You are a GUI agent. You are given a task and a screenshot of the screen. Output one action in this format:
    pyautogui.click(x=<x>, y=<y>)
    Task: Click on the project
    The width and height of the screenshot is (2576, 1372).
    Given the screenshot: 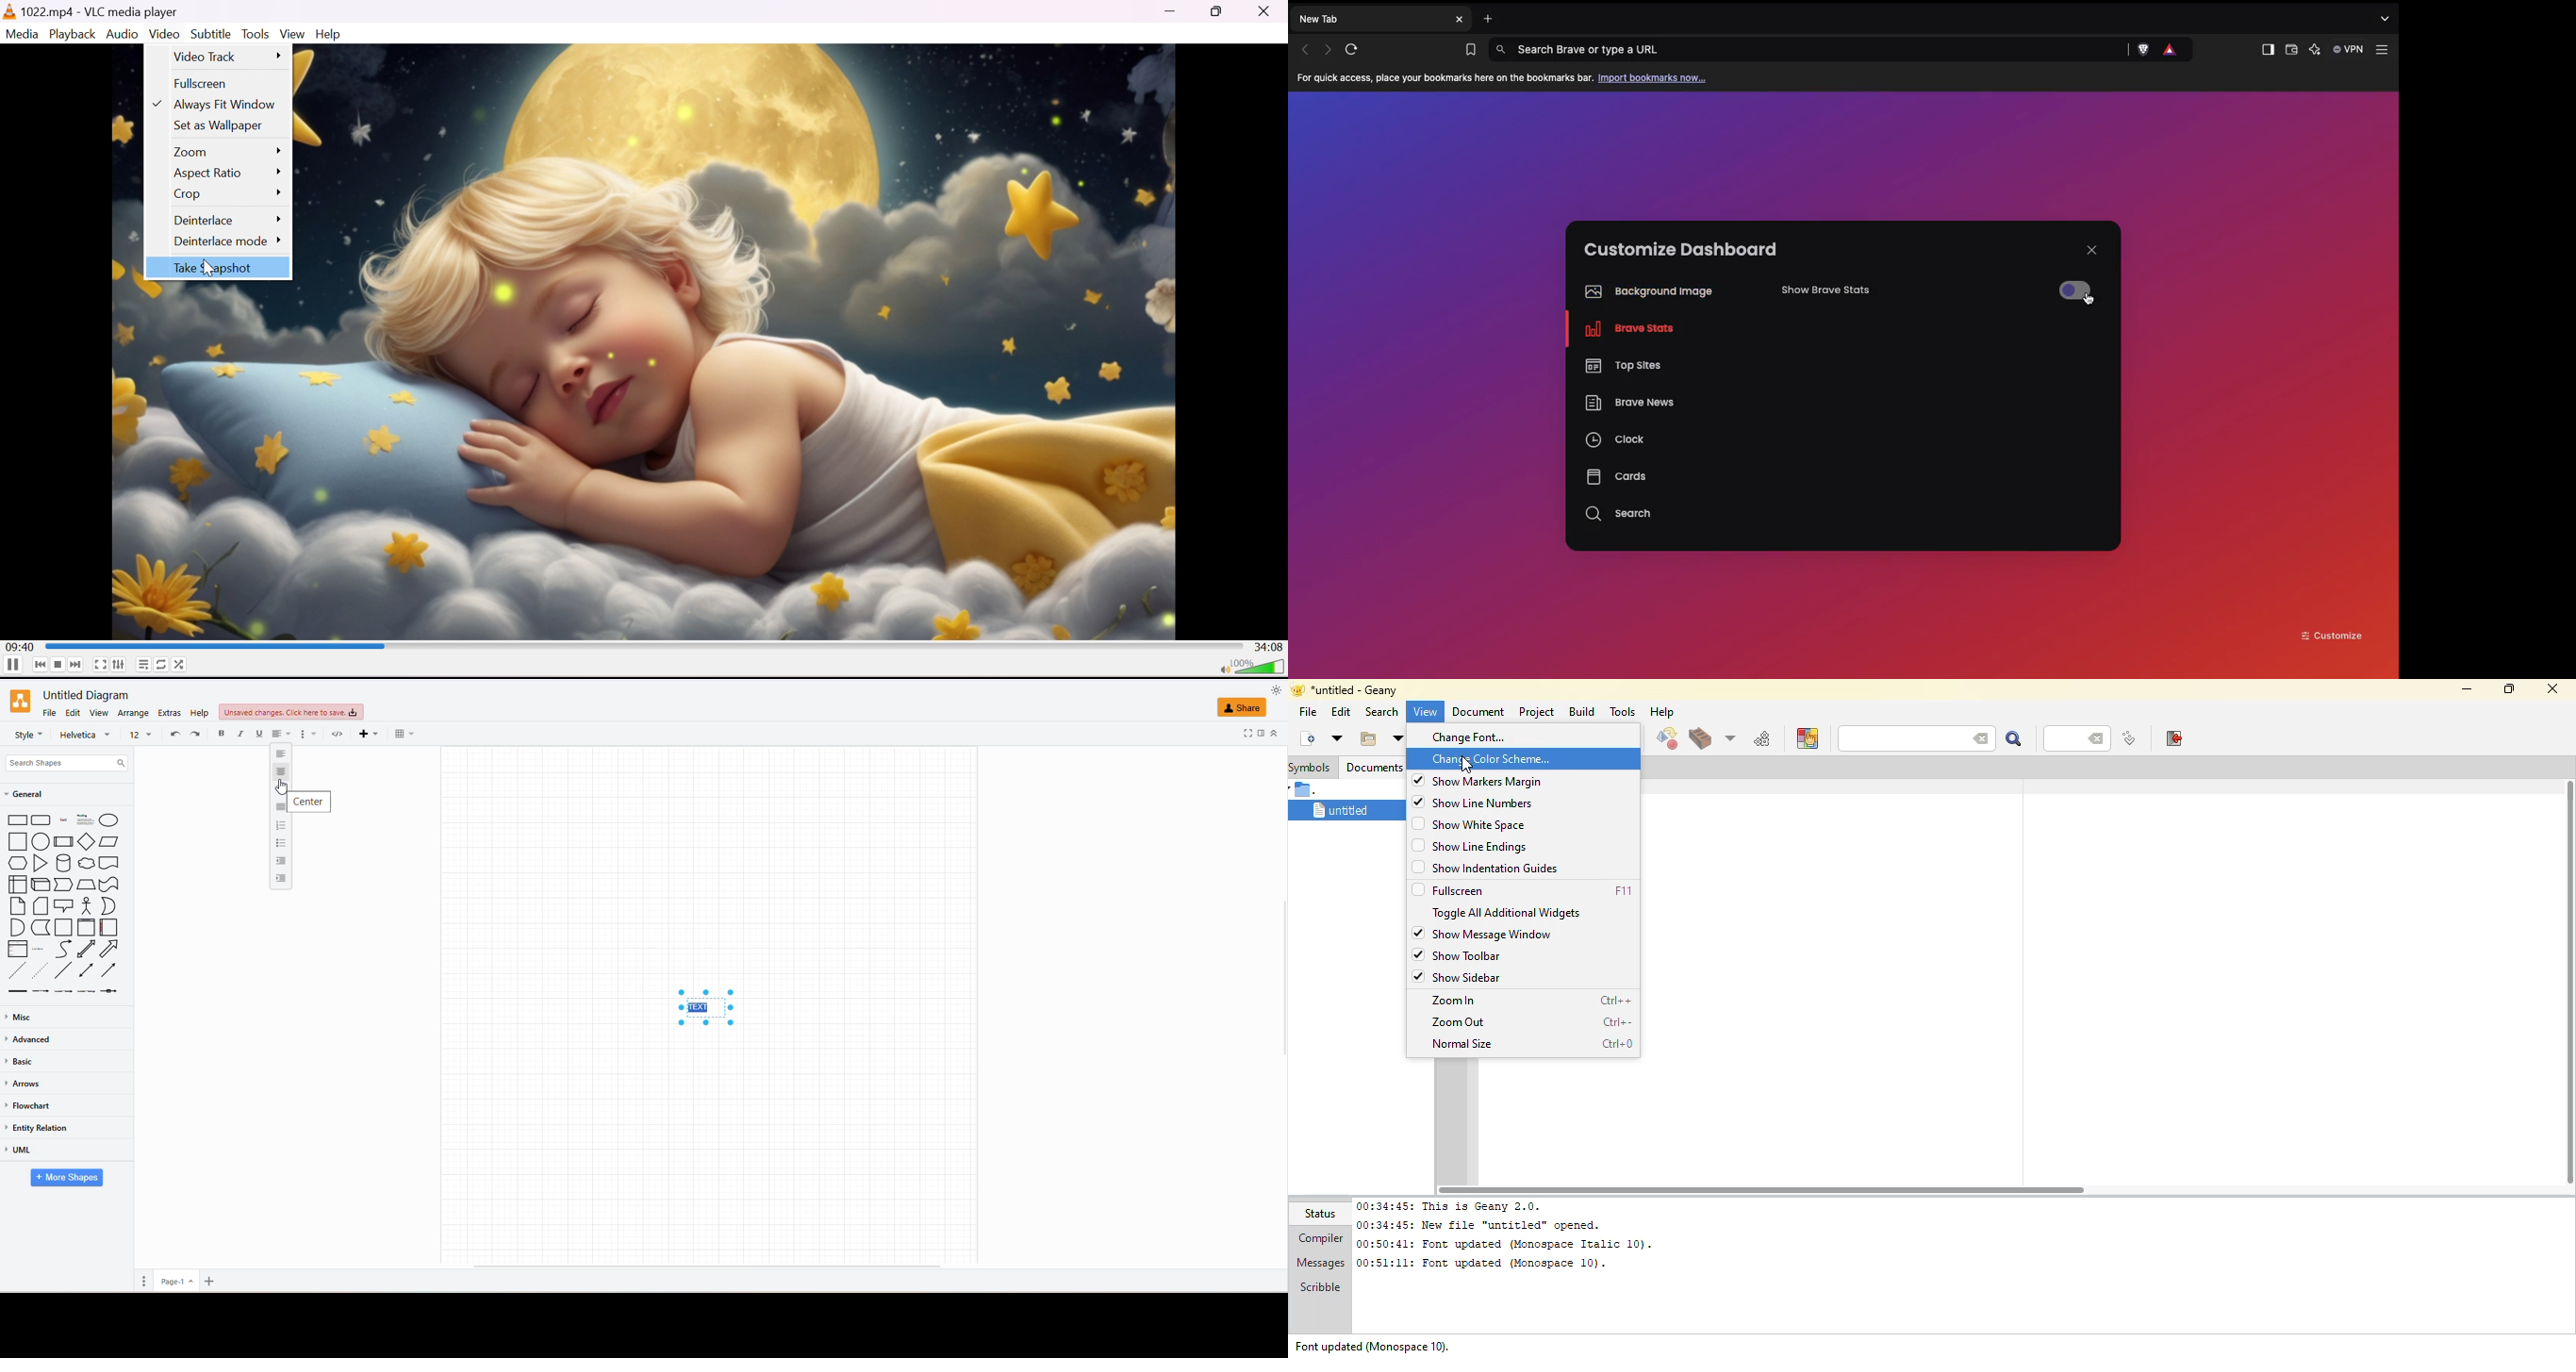 What is the action you would take?
    pyautogui.click(x=1536, y=711)
    